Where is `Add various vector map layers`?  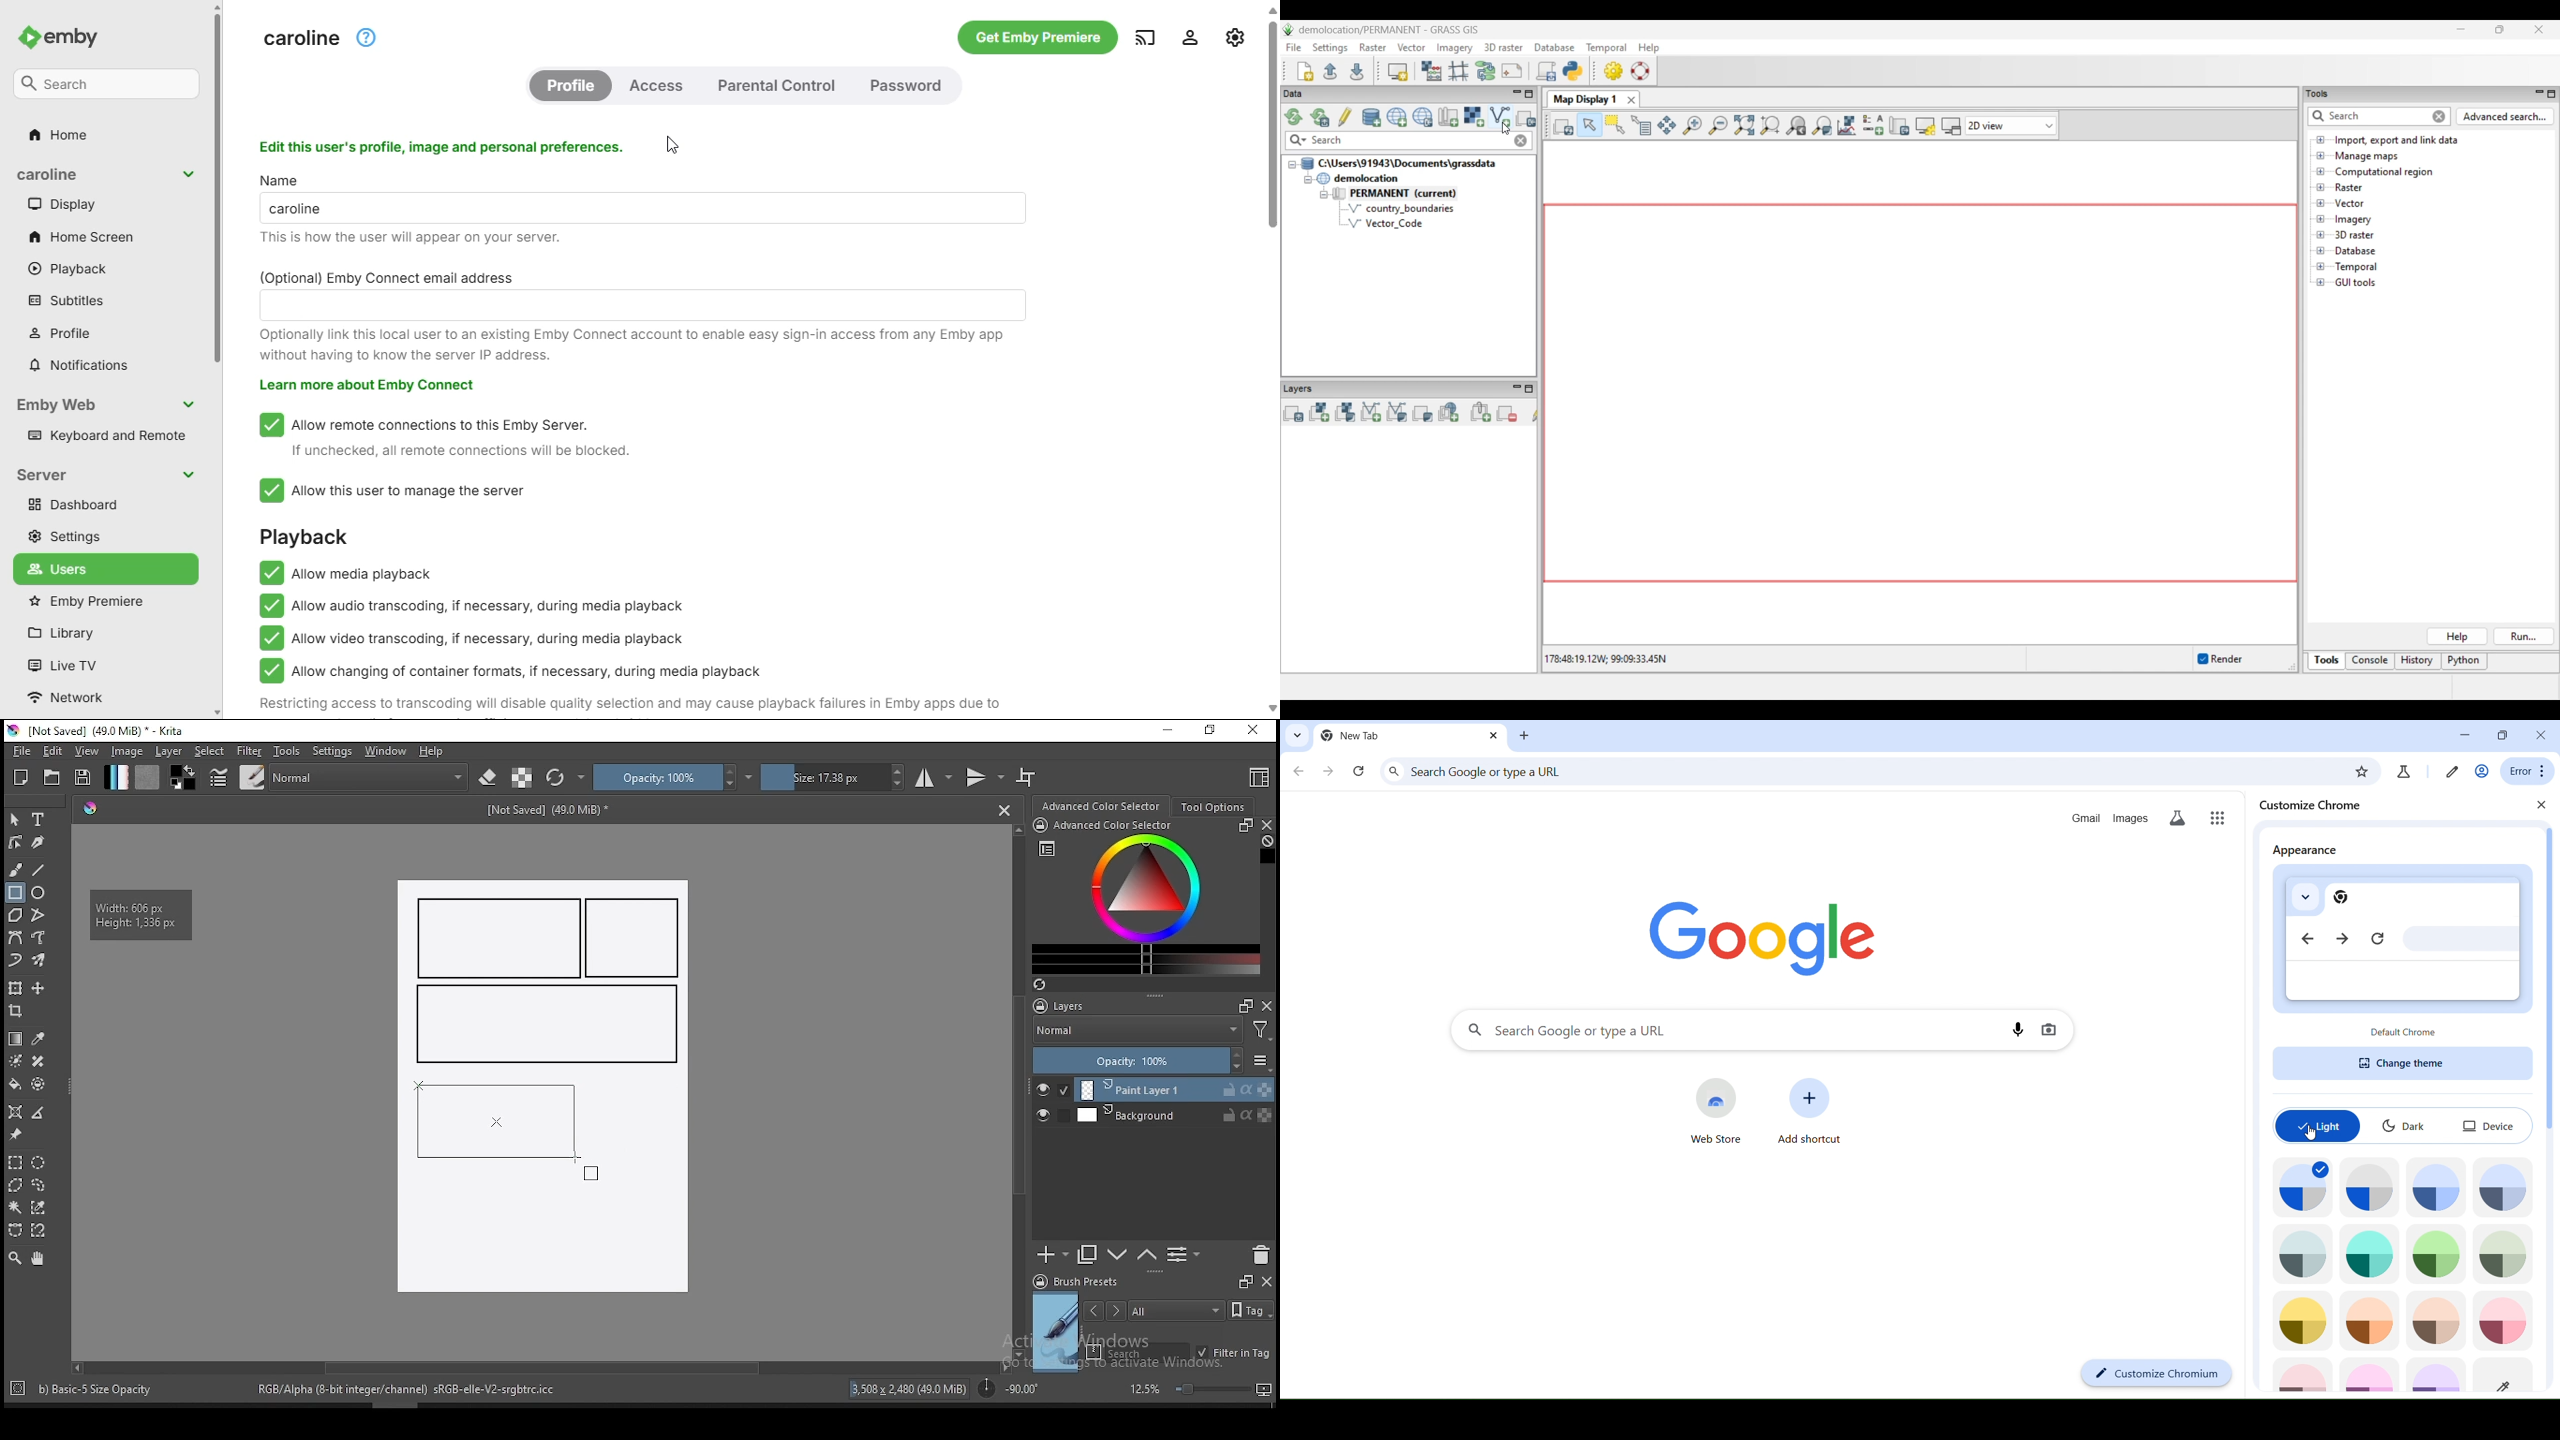
Add various vector map layers is located at coordinates (1395, 412).